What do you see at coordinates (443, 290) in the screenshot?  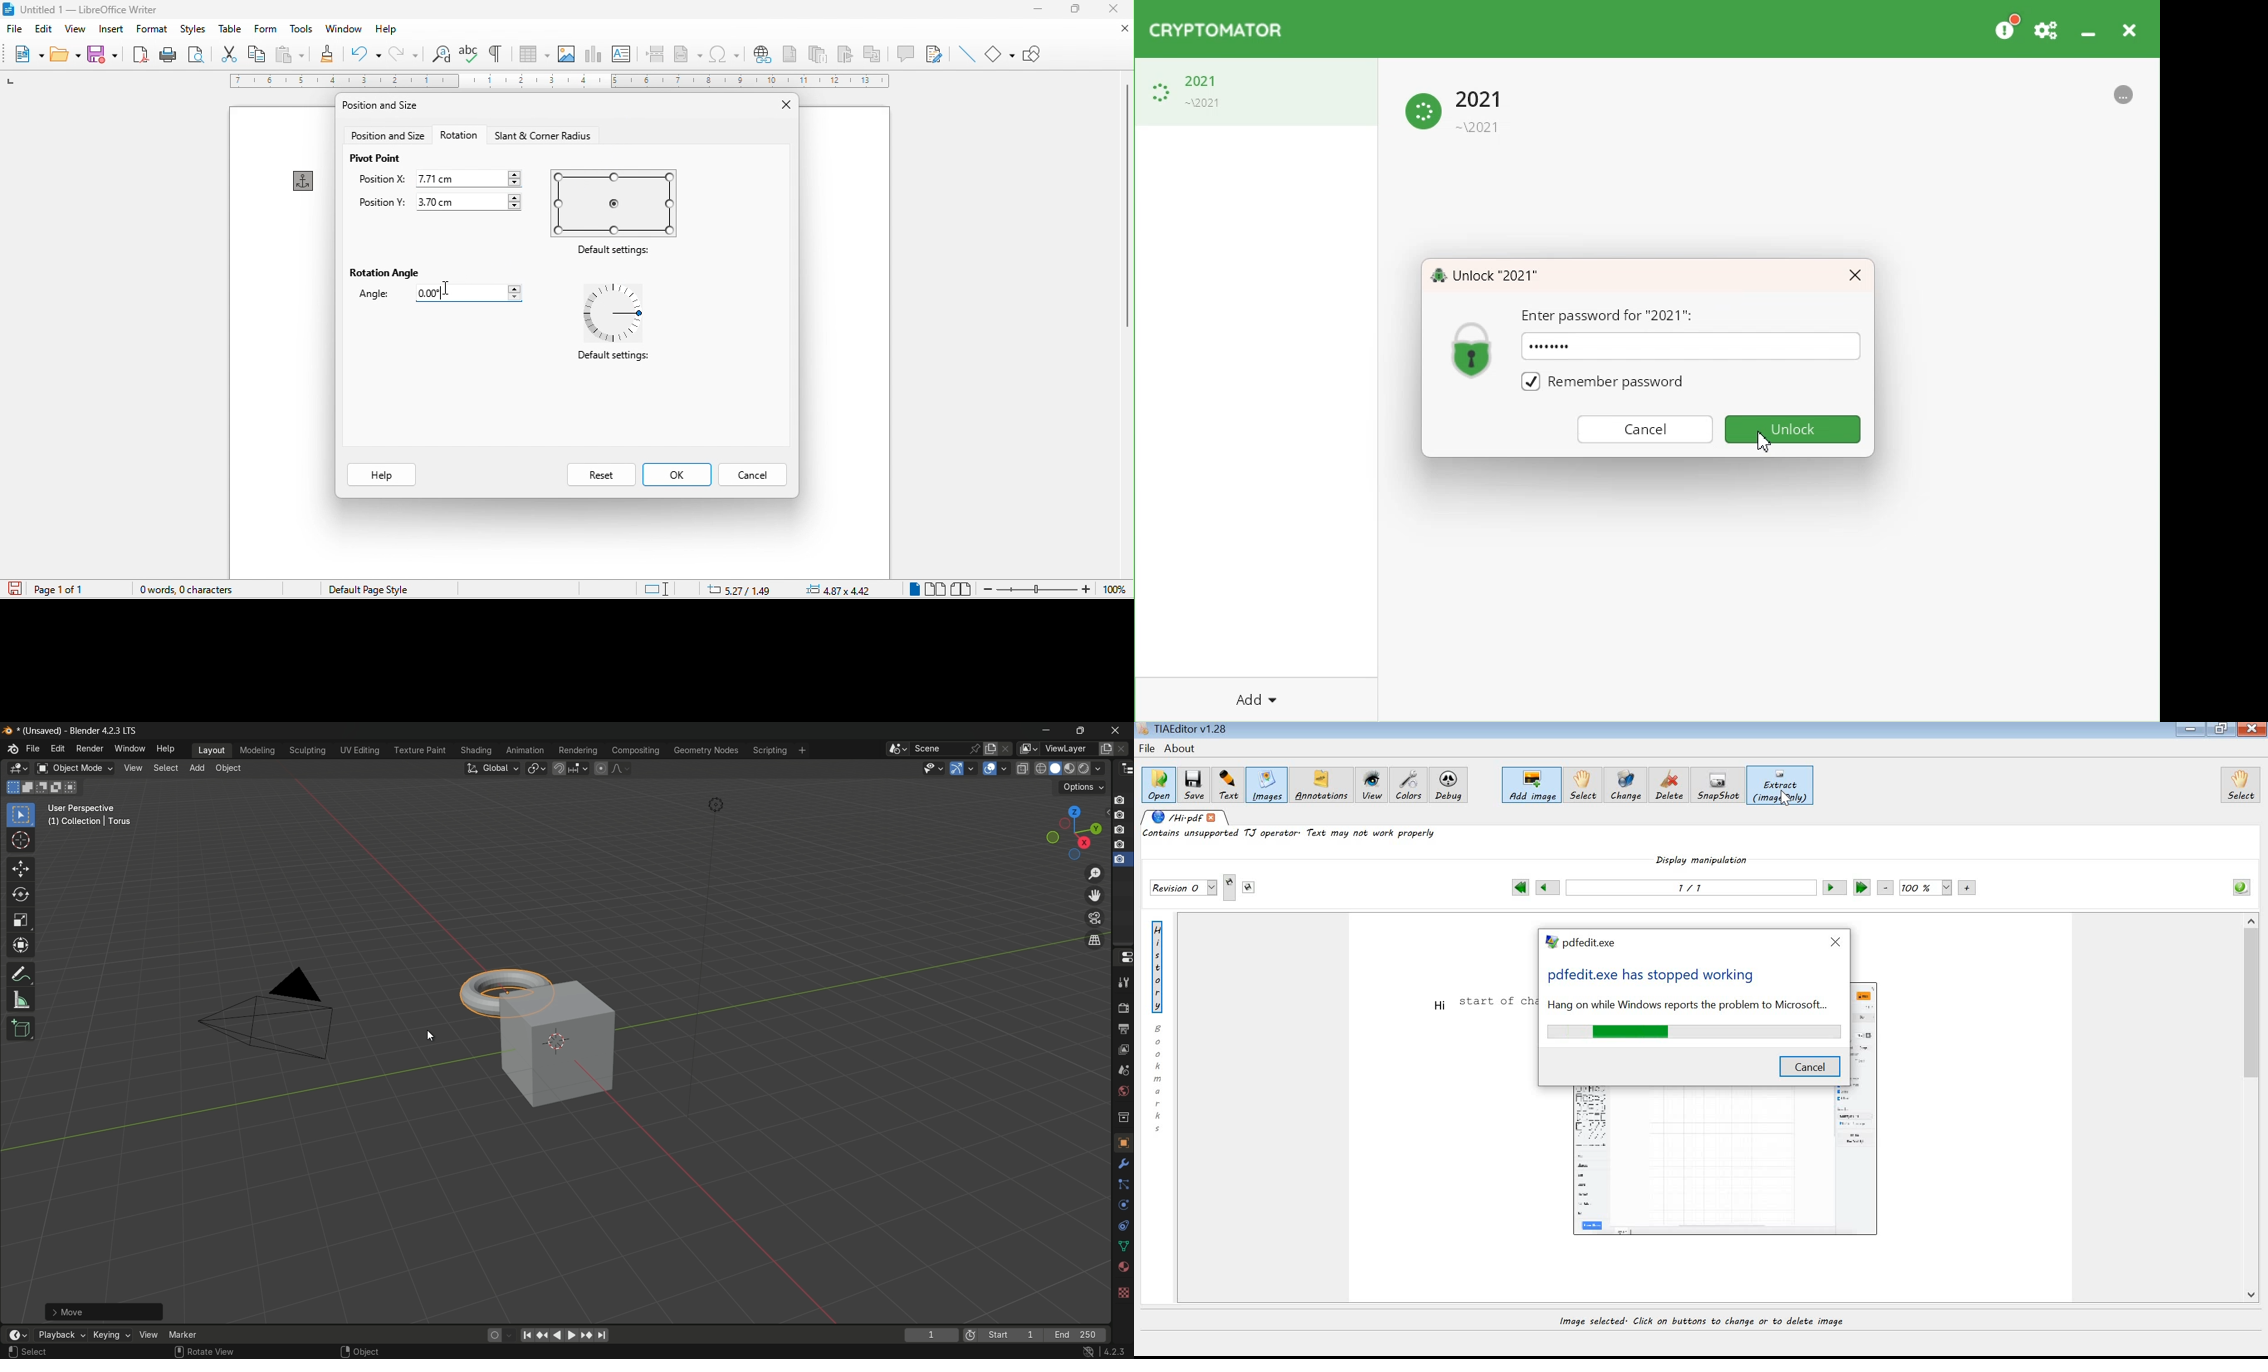 I see `Cursor` at bounding box center [443, 290].